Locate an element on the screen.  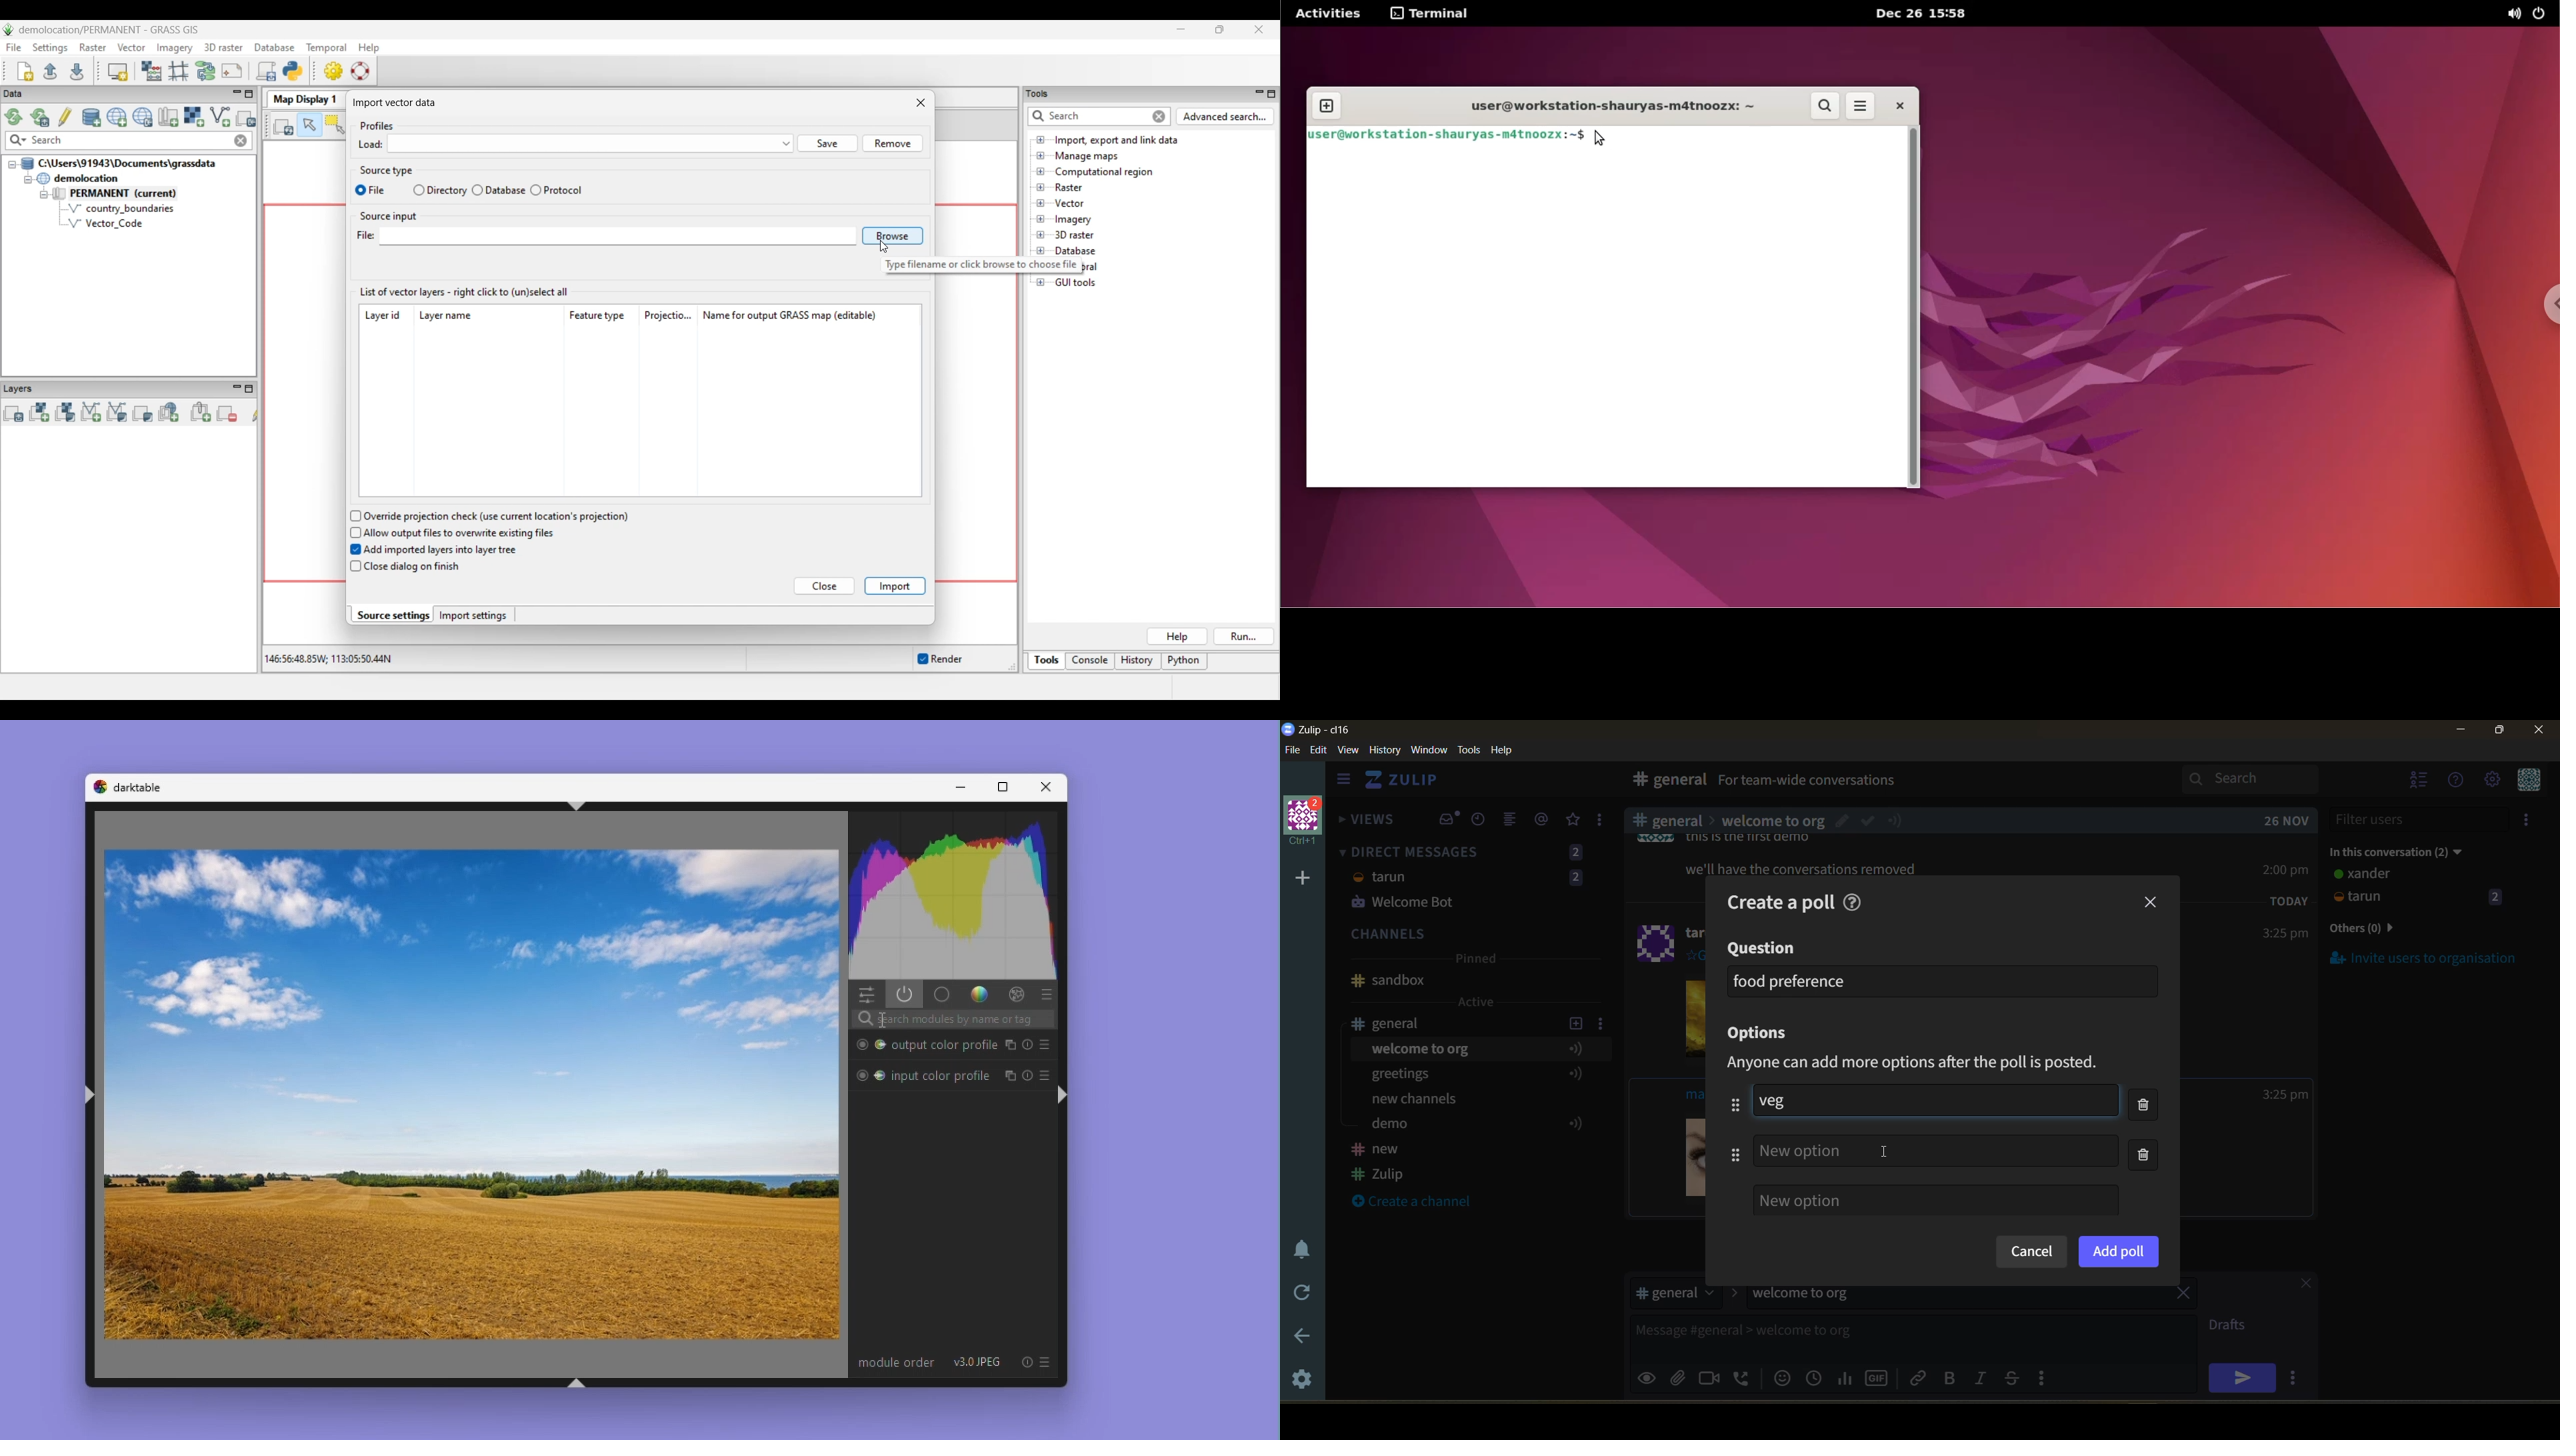
search is located at coordinates (2262, 779).